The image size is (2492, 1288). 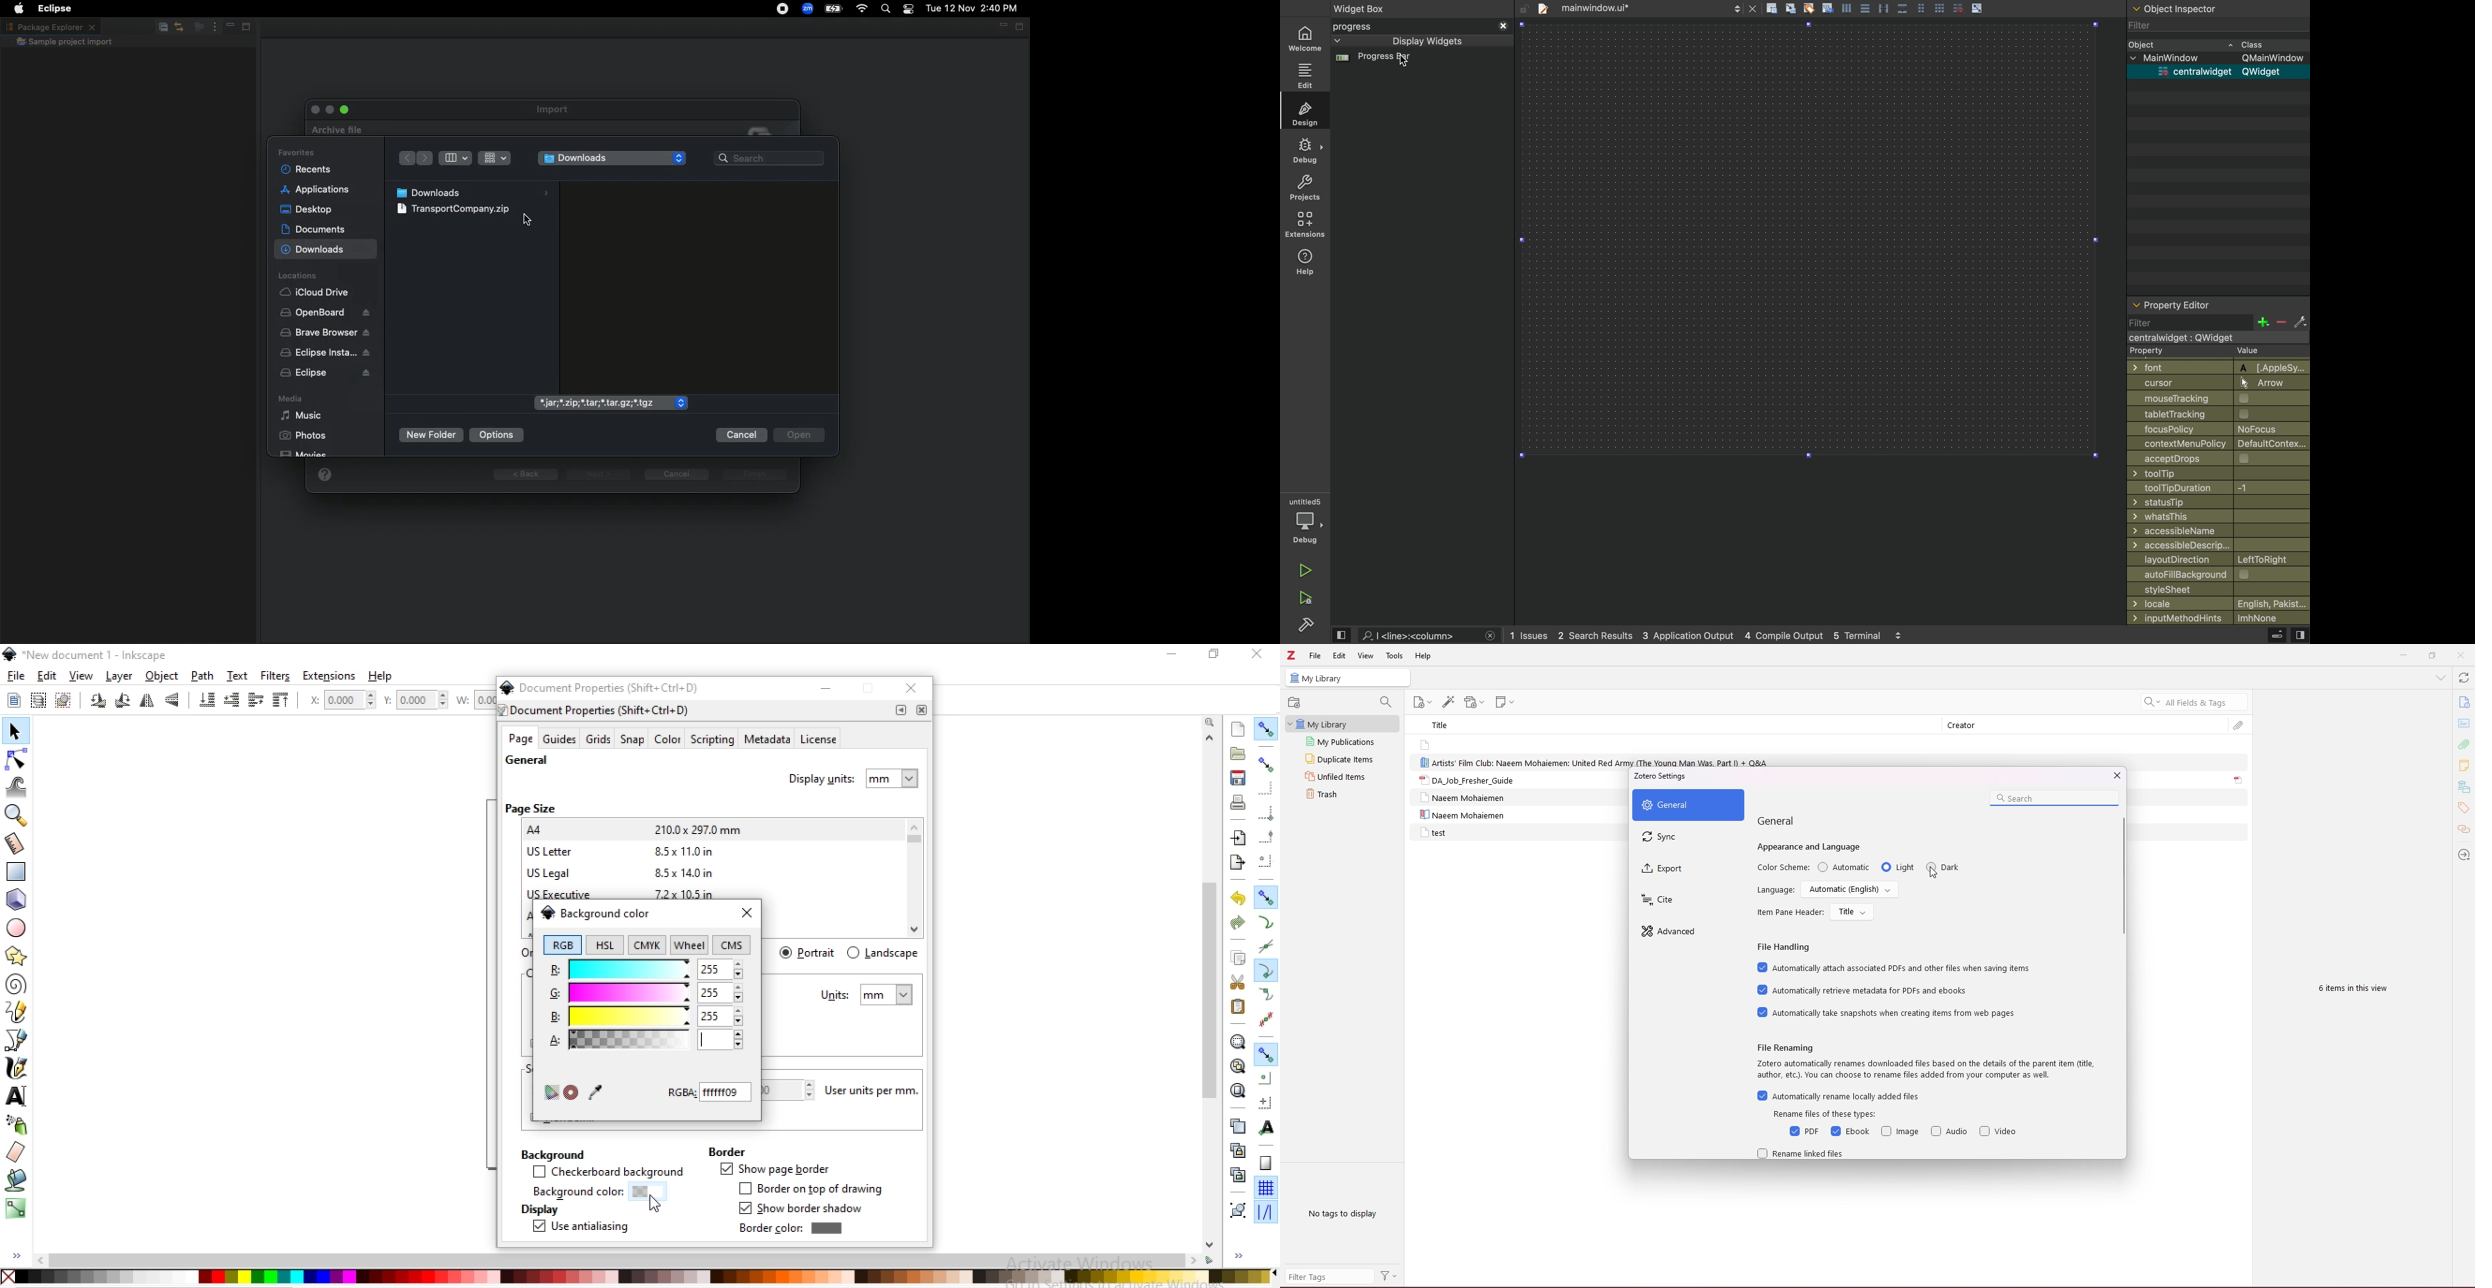 I want to click on general, so click(x=1687, y=805).